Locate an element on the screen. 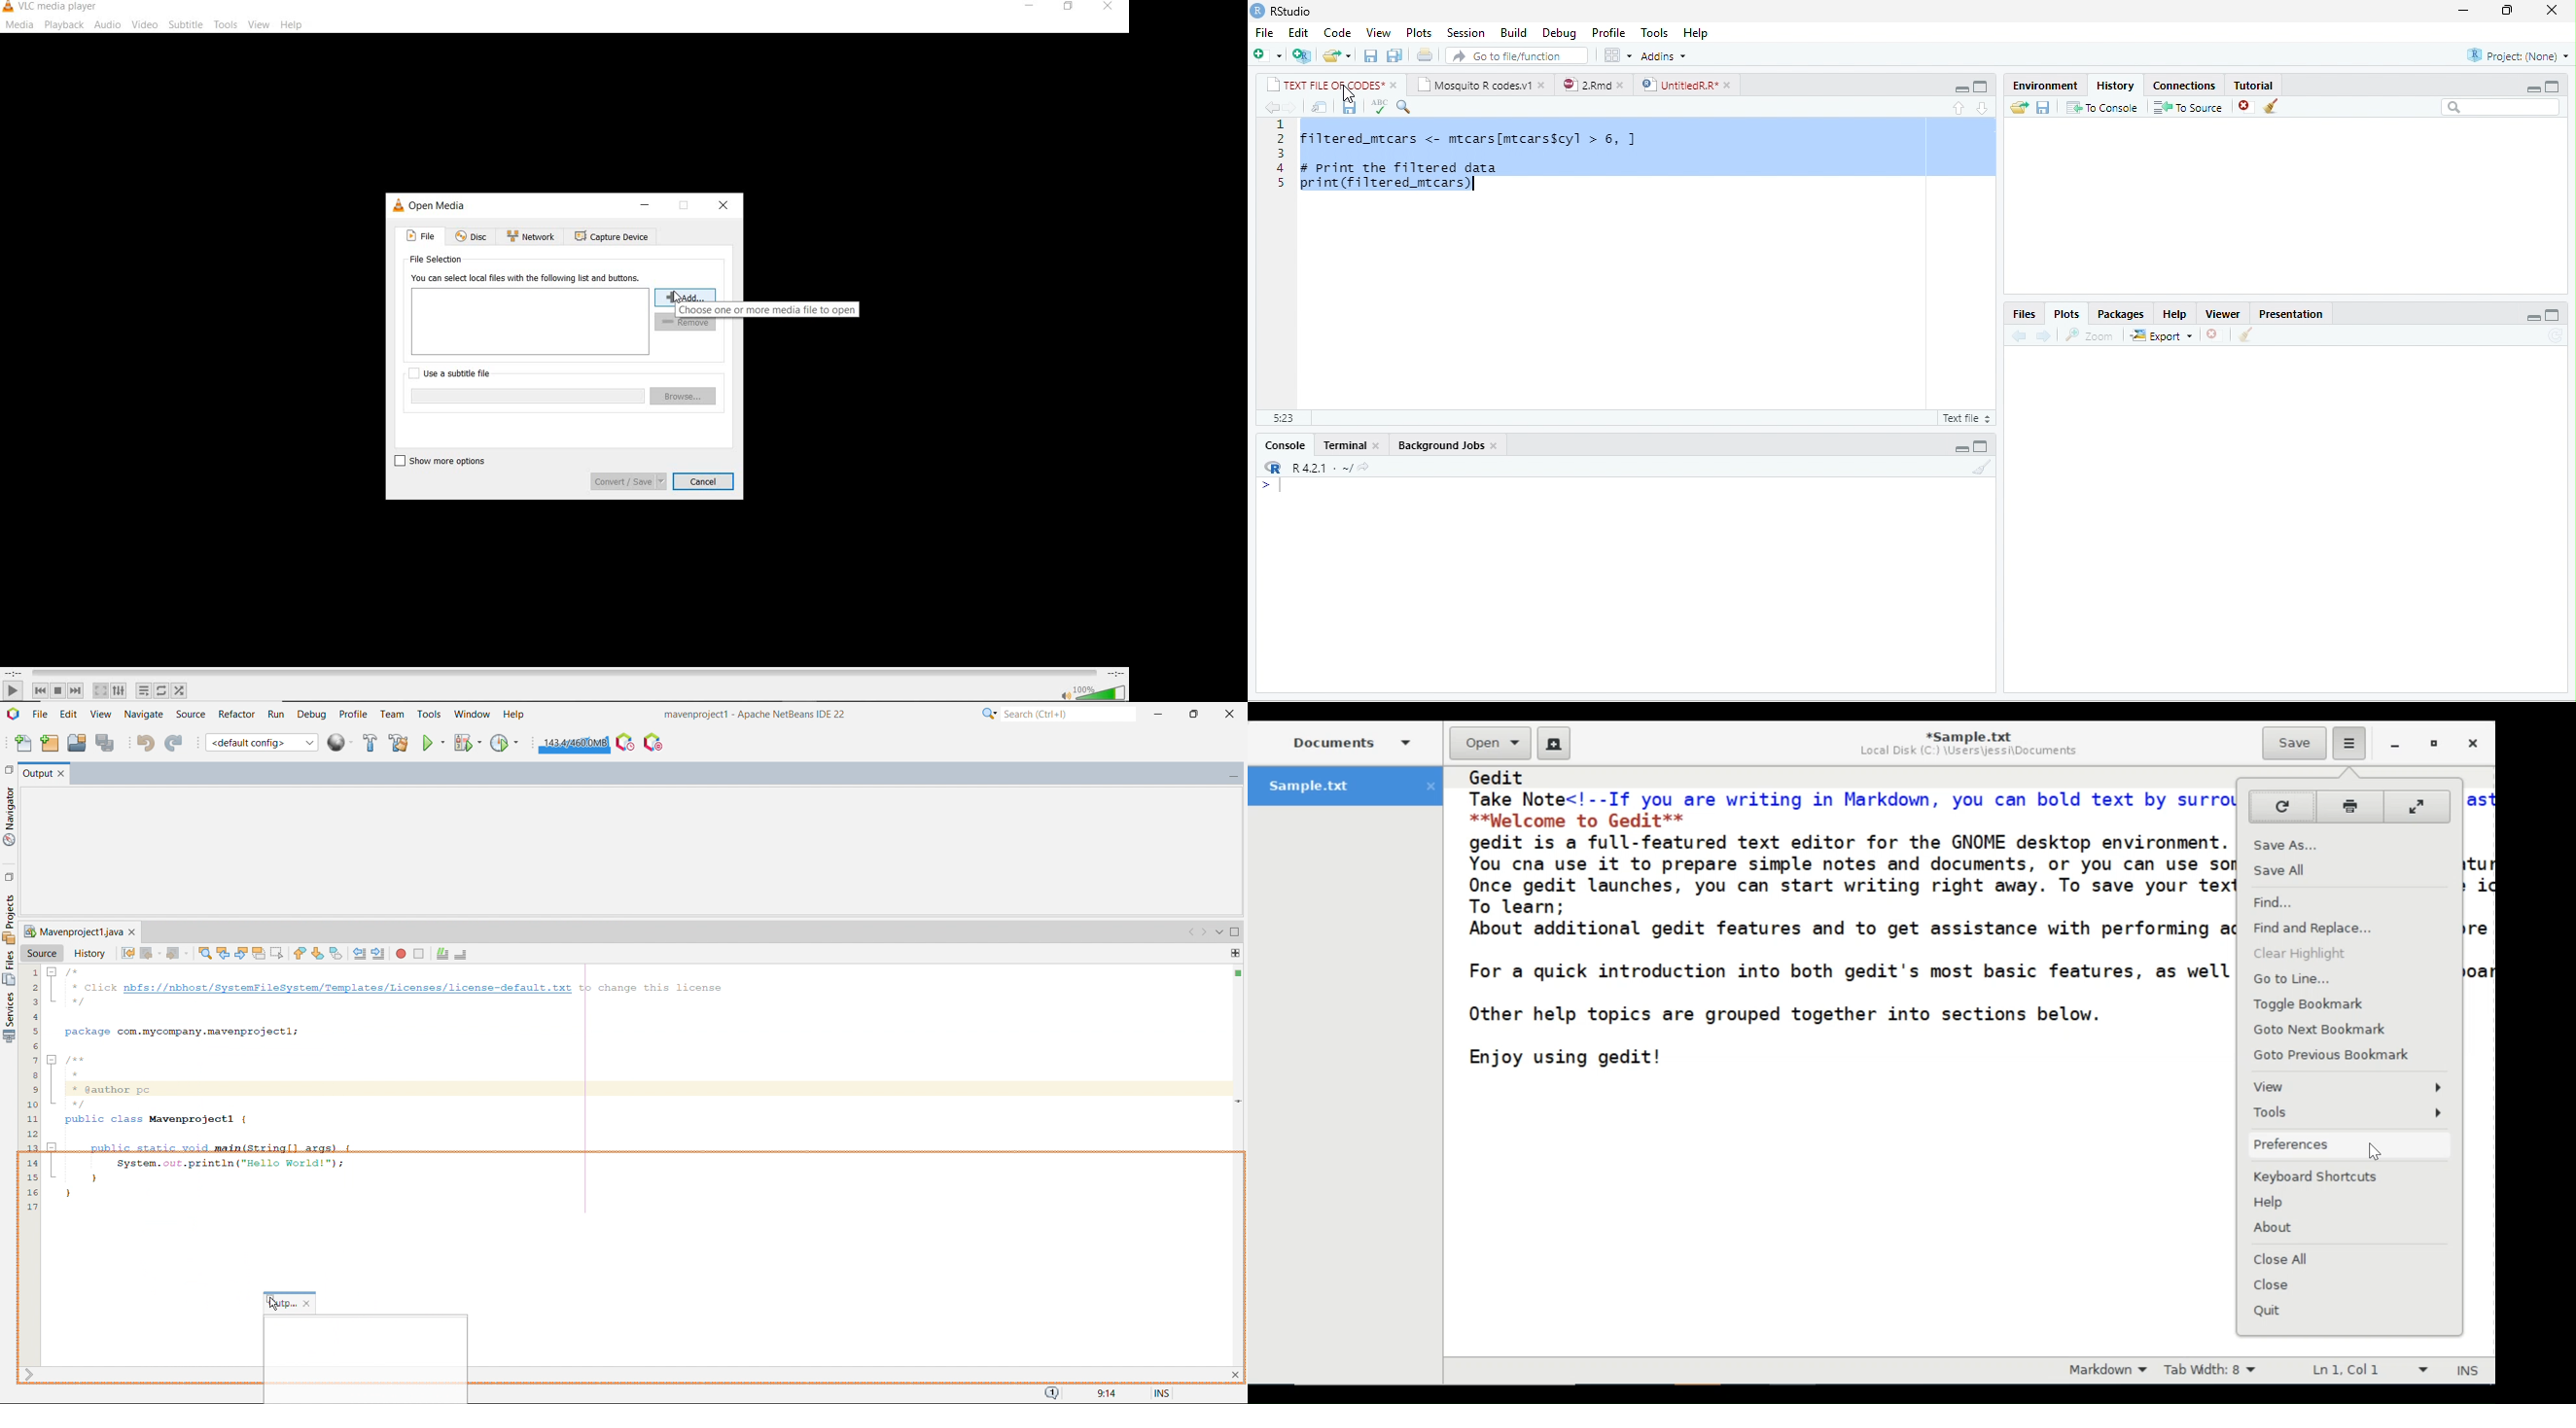 The image size is (2576, 1428). minimize is located at coordinates (1961, 88).